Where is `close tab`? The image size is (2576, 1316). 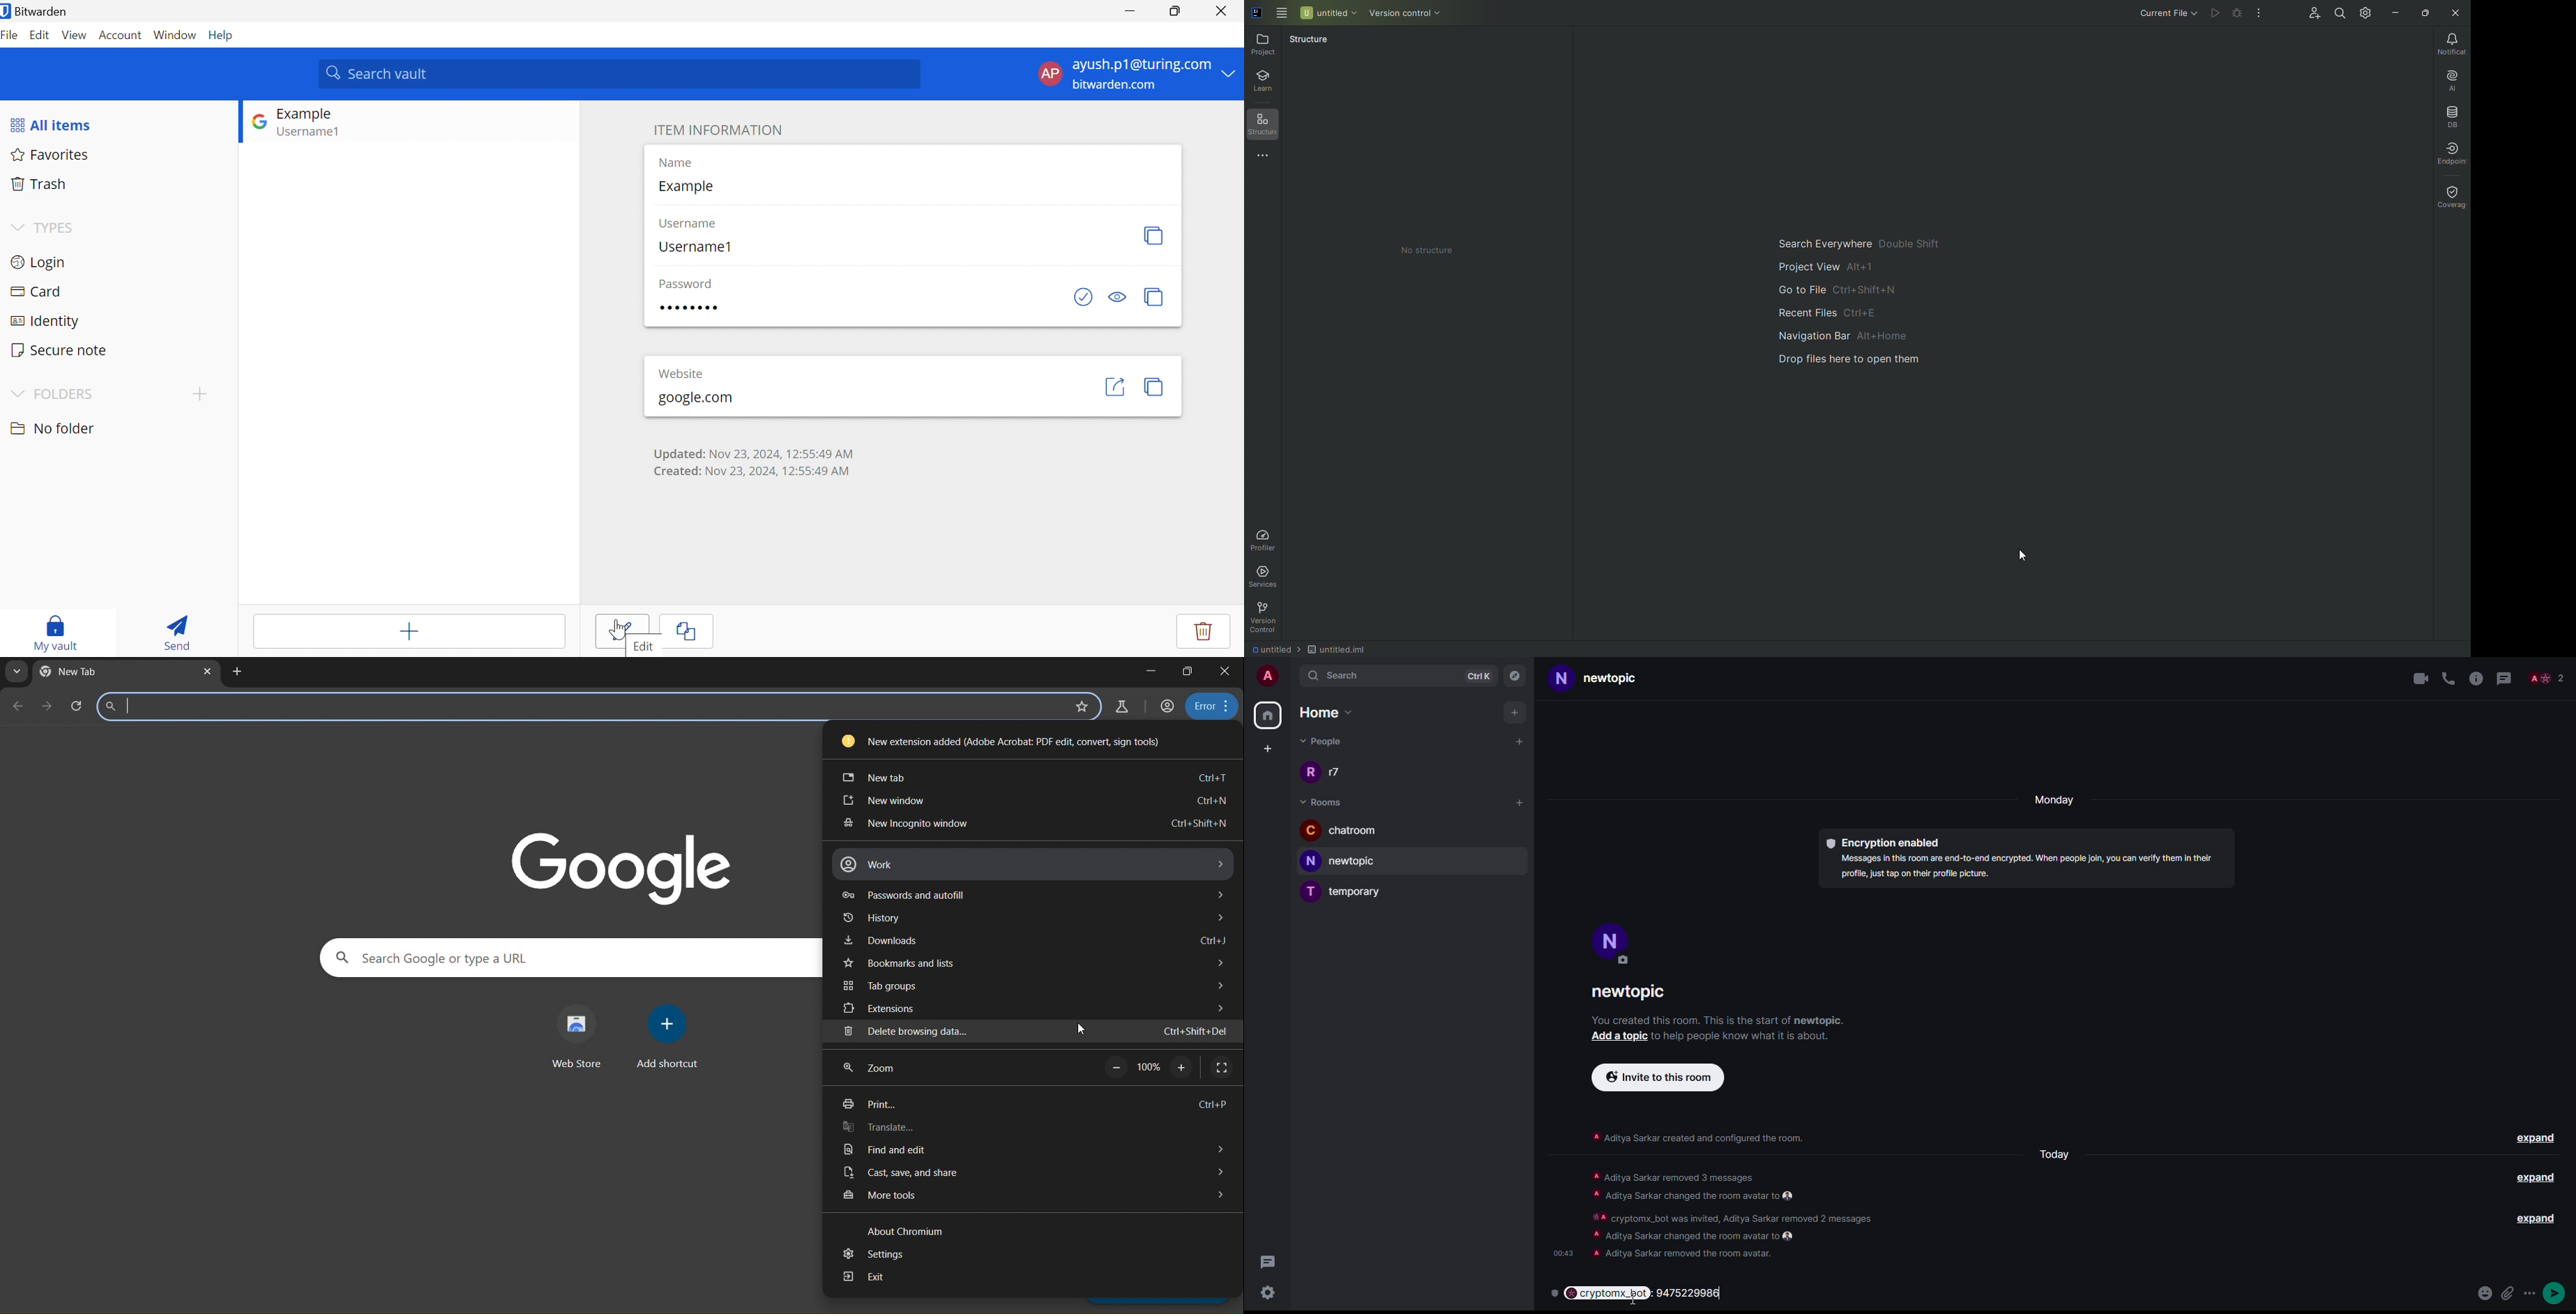 close tab is located at coordinates (209, 670).